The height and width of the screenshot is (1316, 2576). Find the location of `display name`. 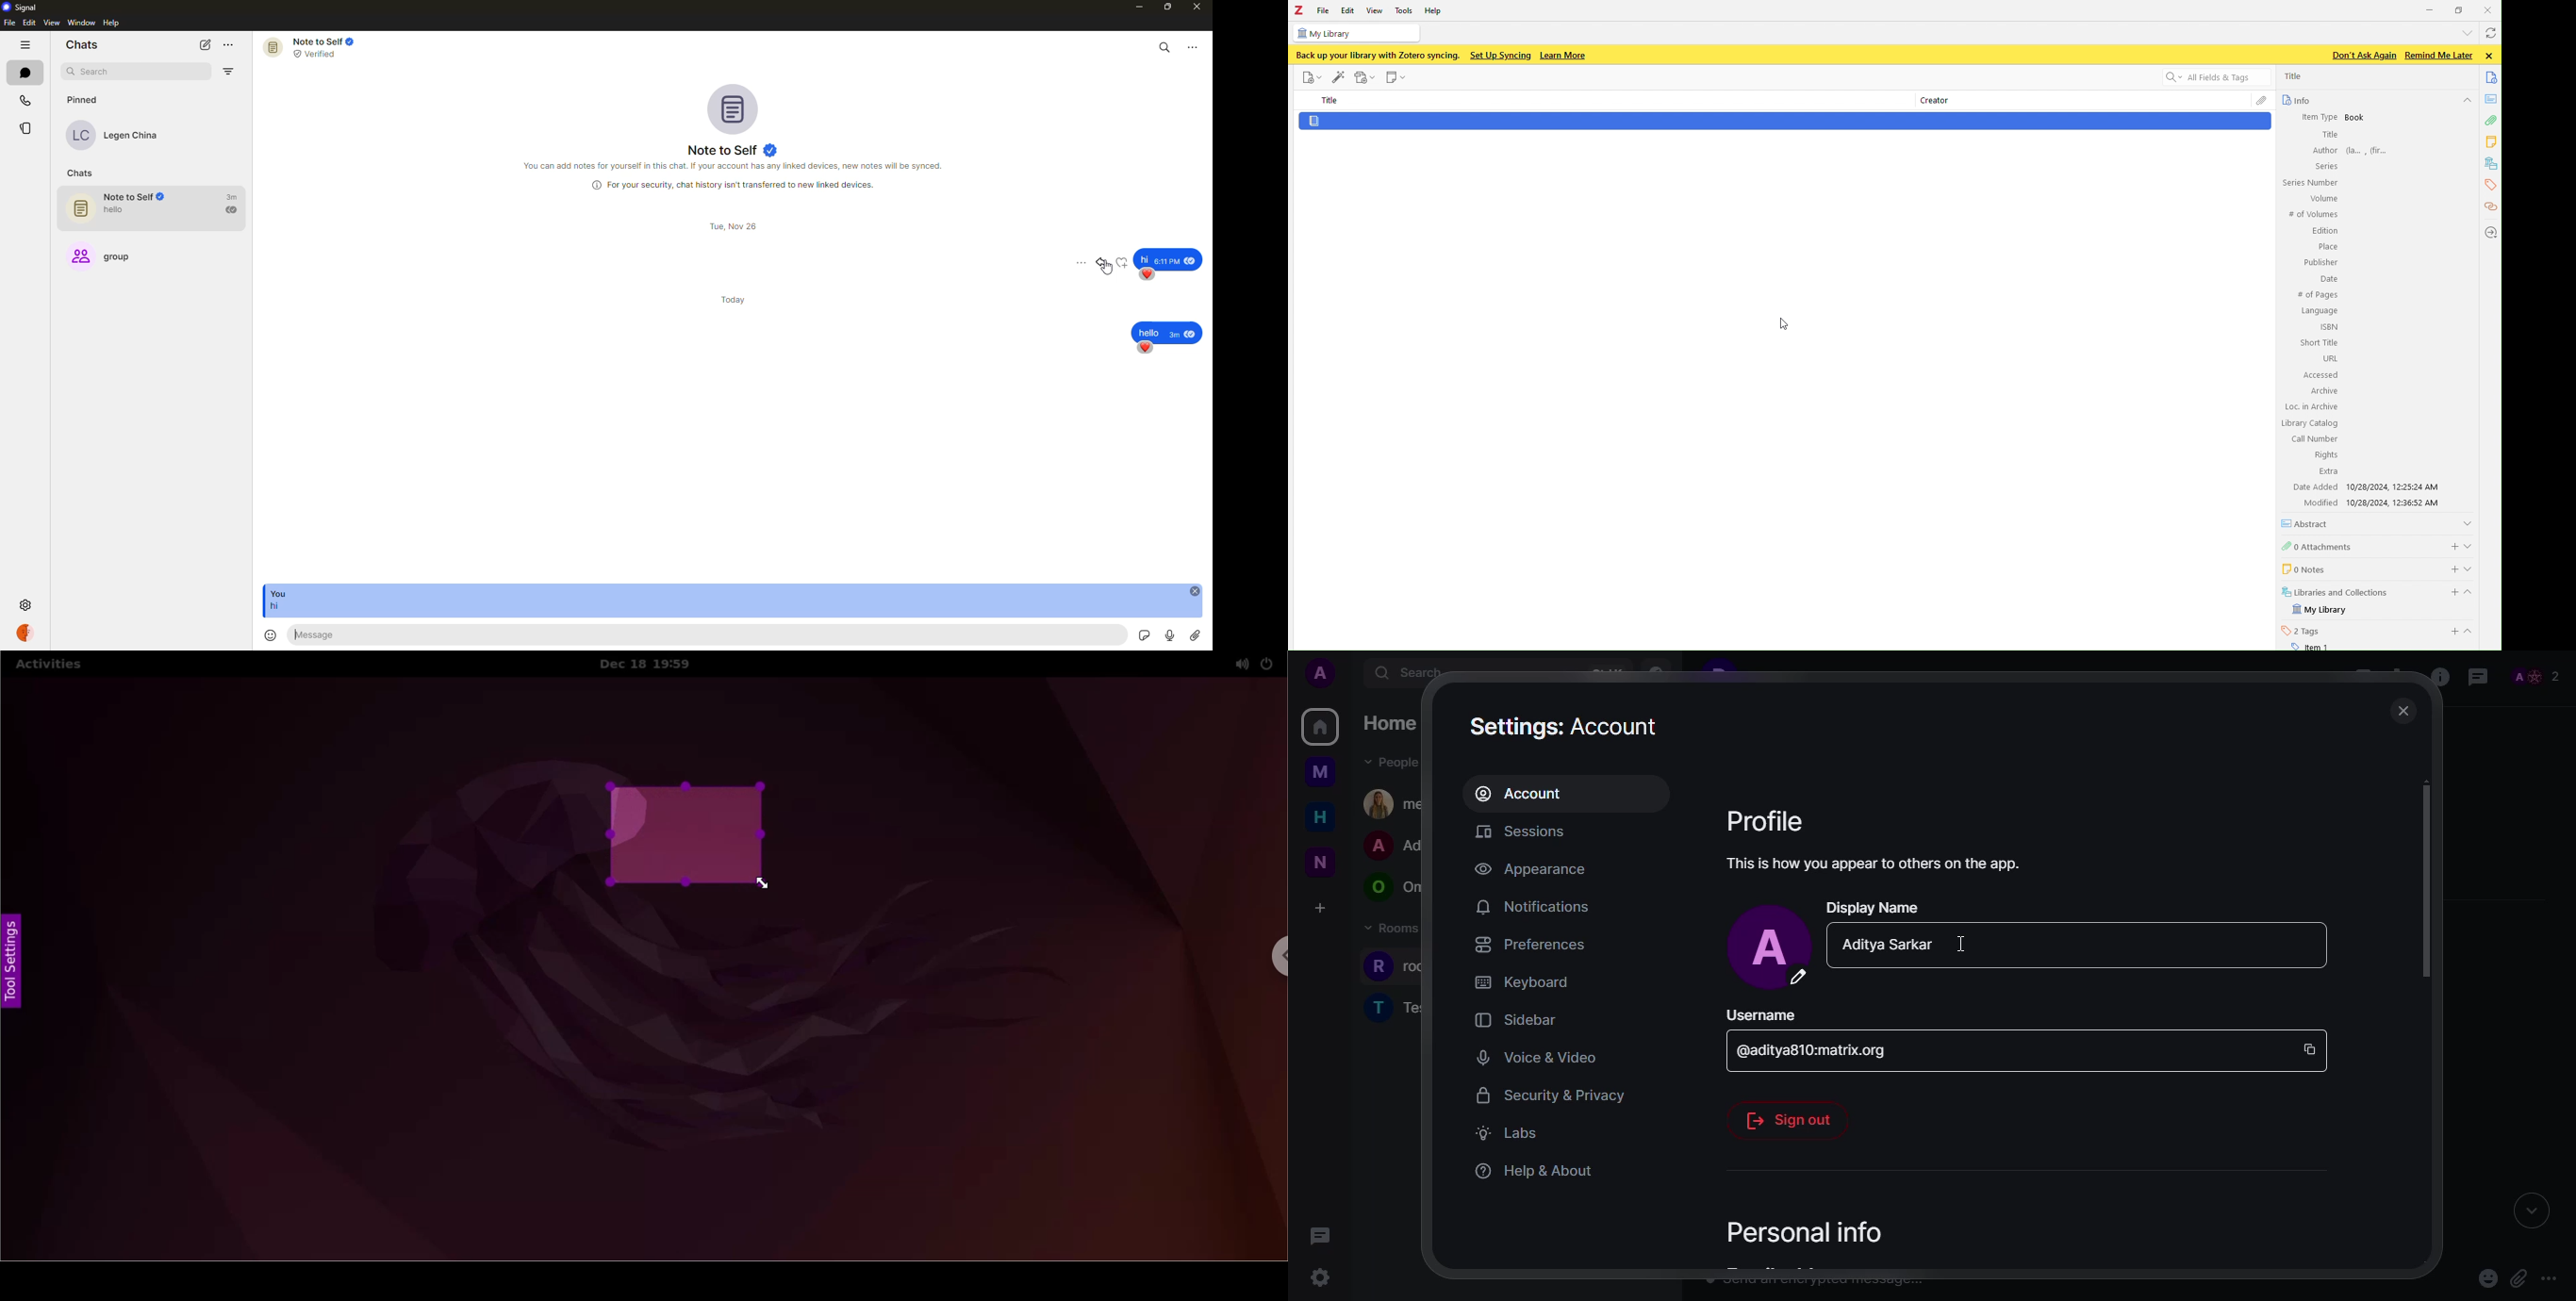

display name is located at coordinates (1874, 907).